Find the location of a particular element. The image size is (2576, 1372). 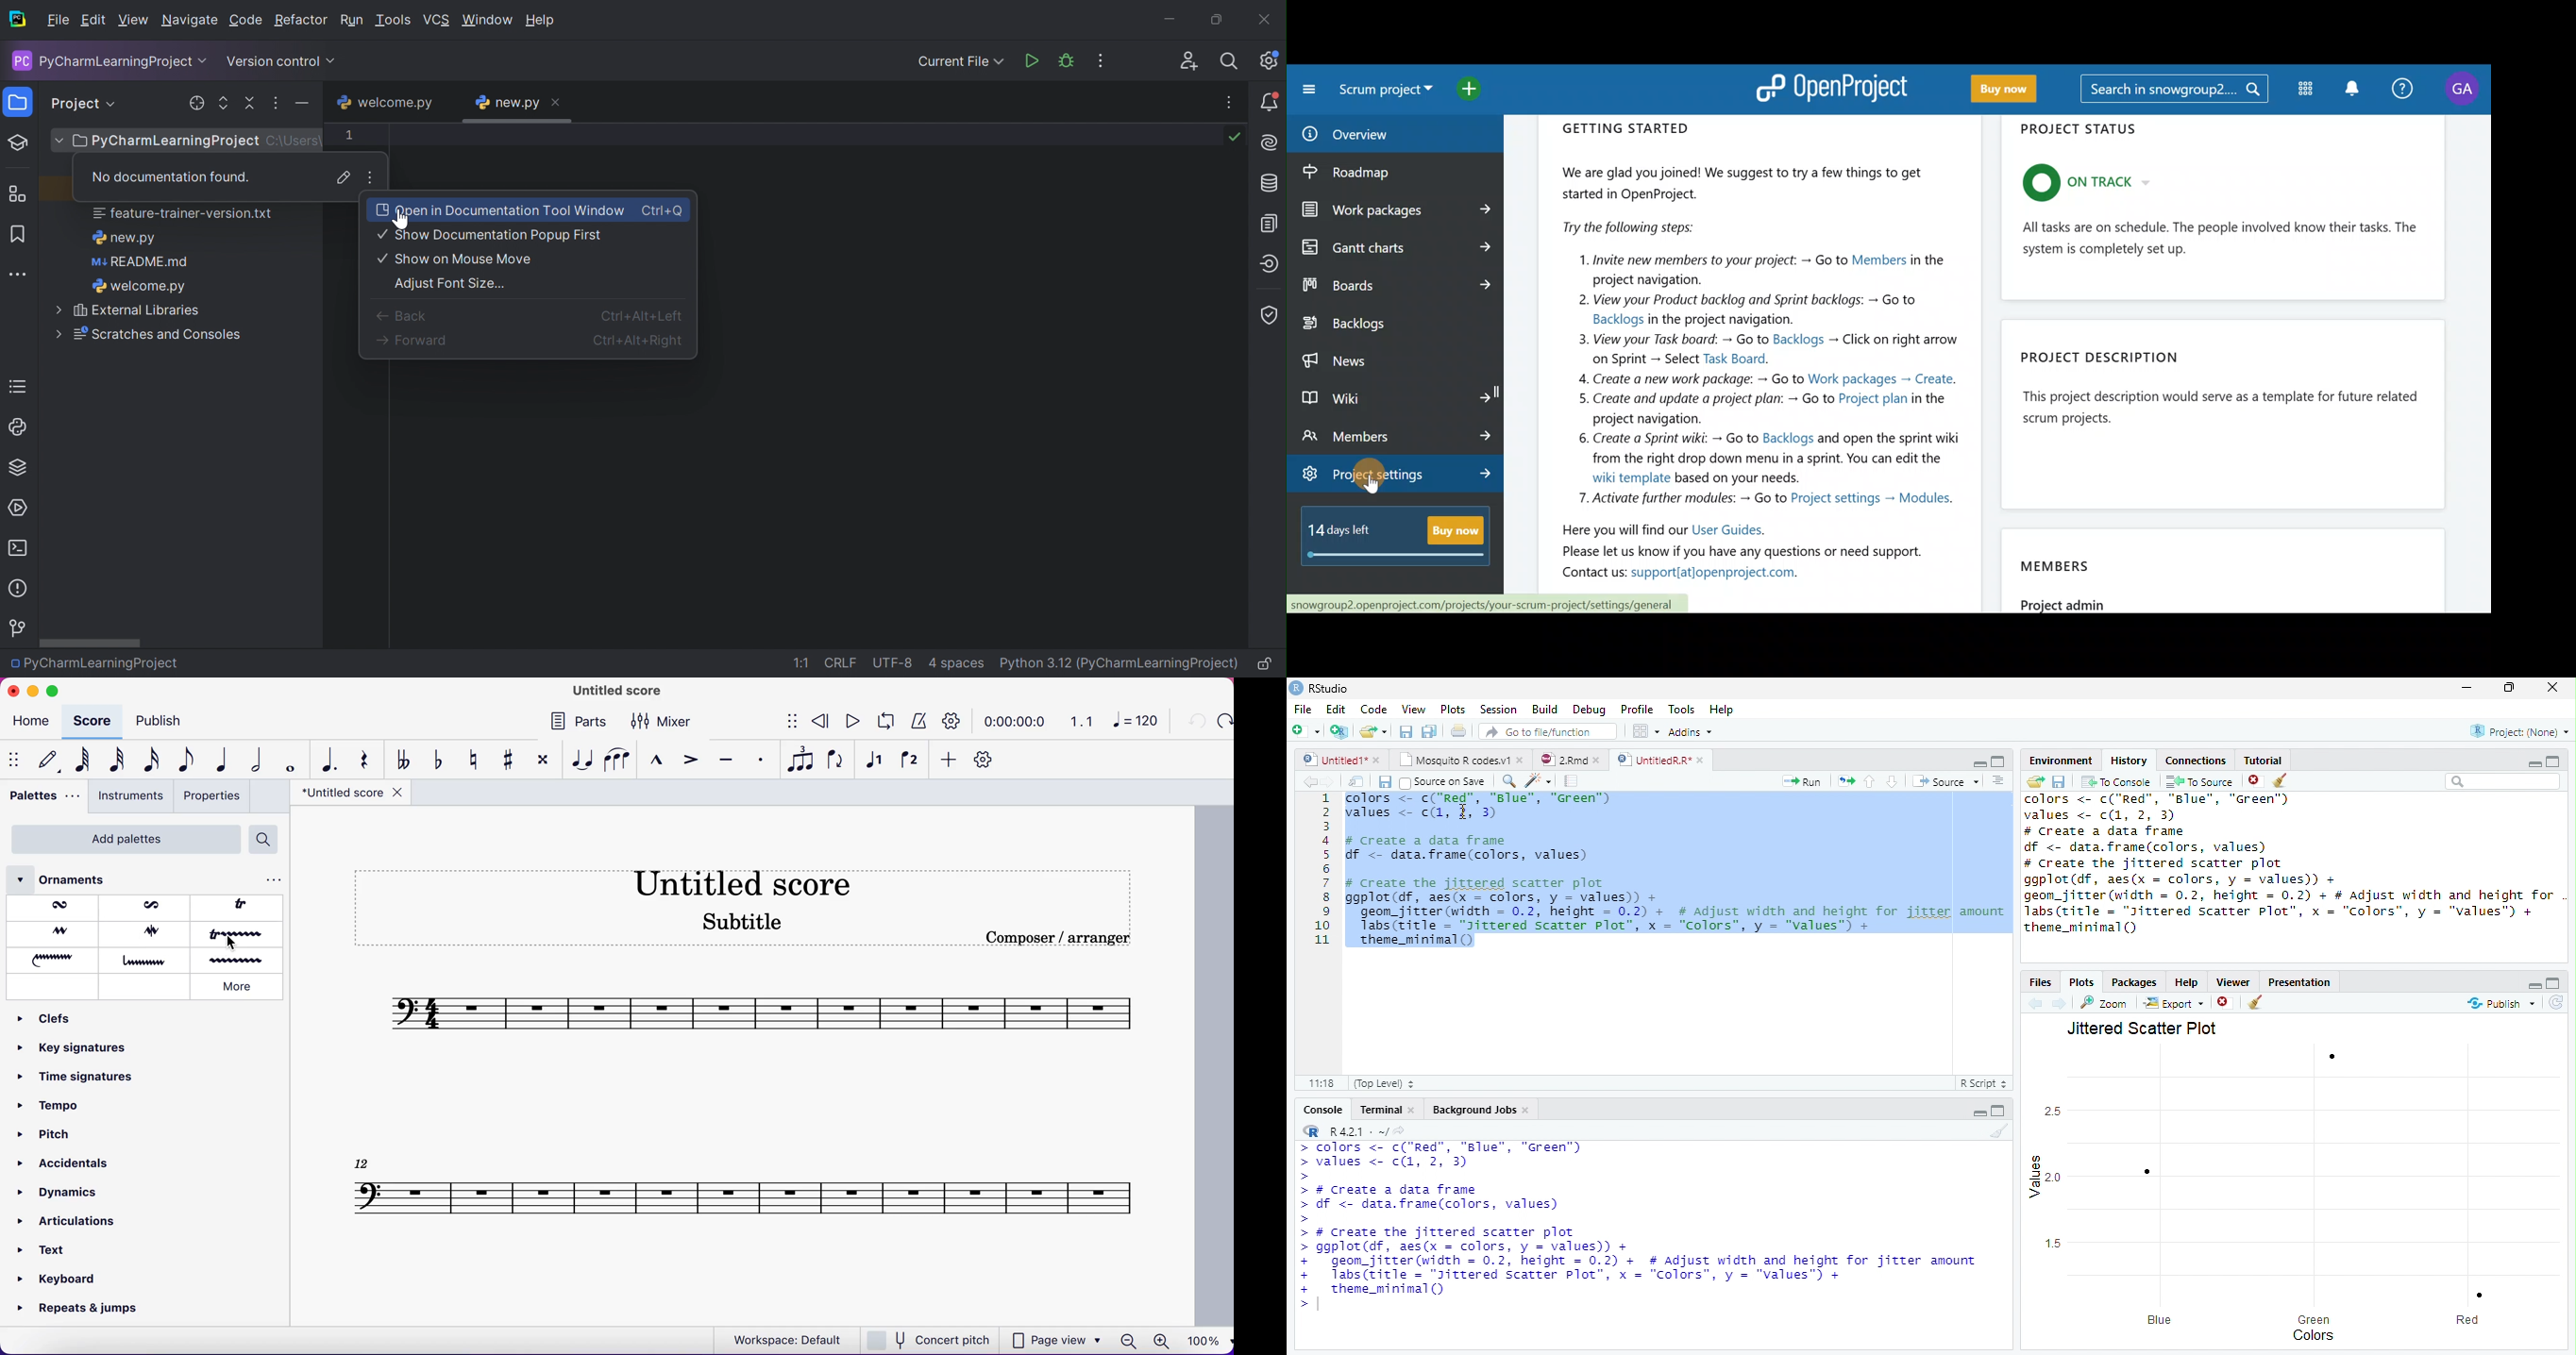

Open in Documentation Tool Window is located at coordinates (498, 211).